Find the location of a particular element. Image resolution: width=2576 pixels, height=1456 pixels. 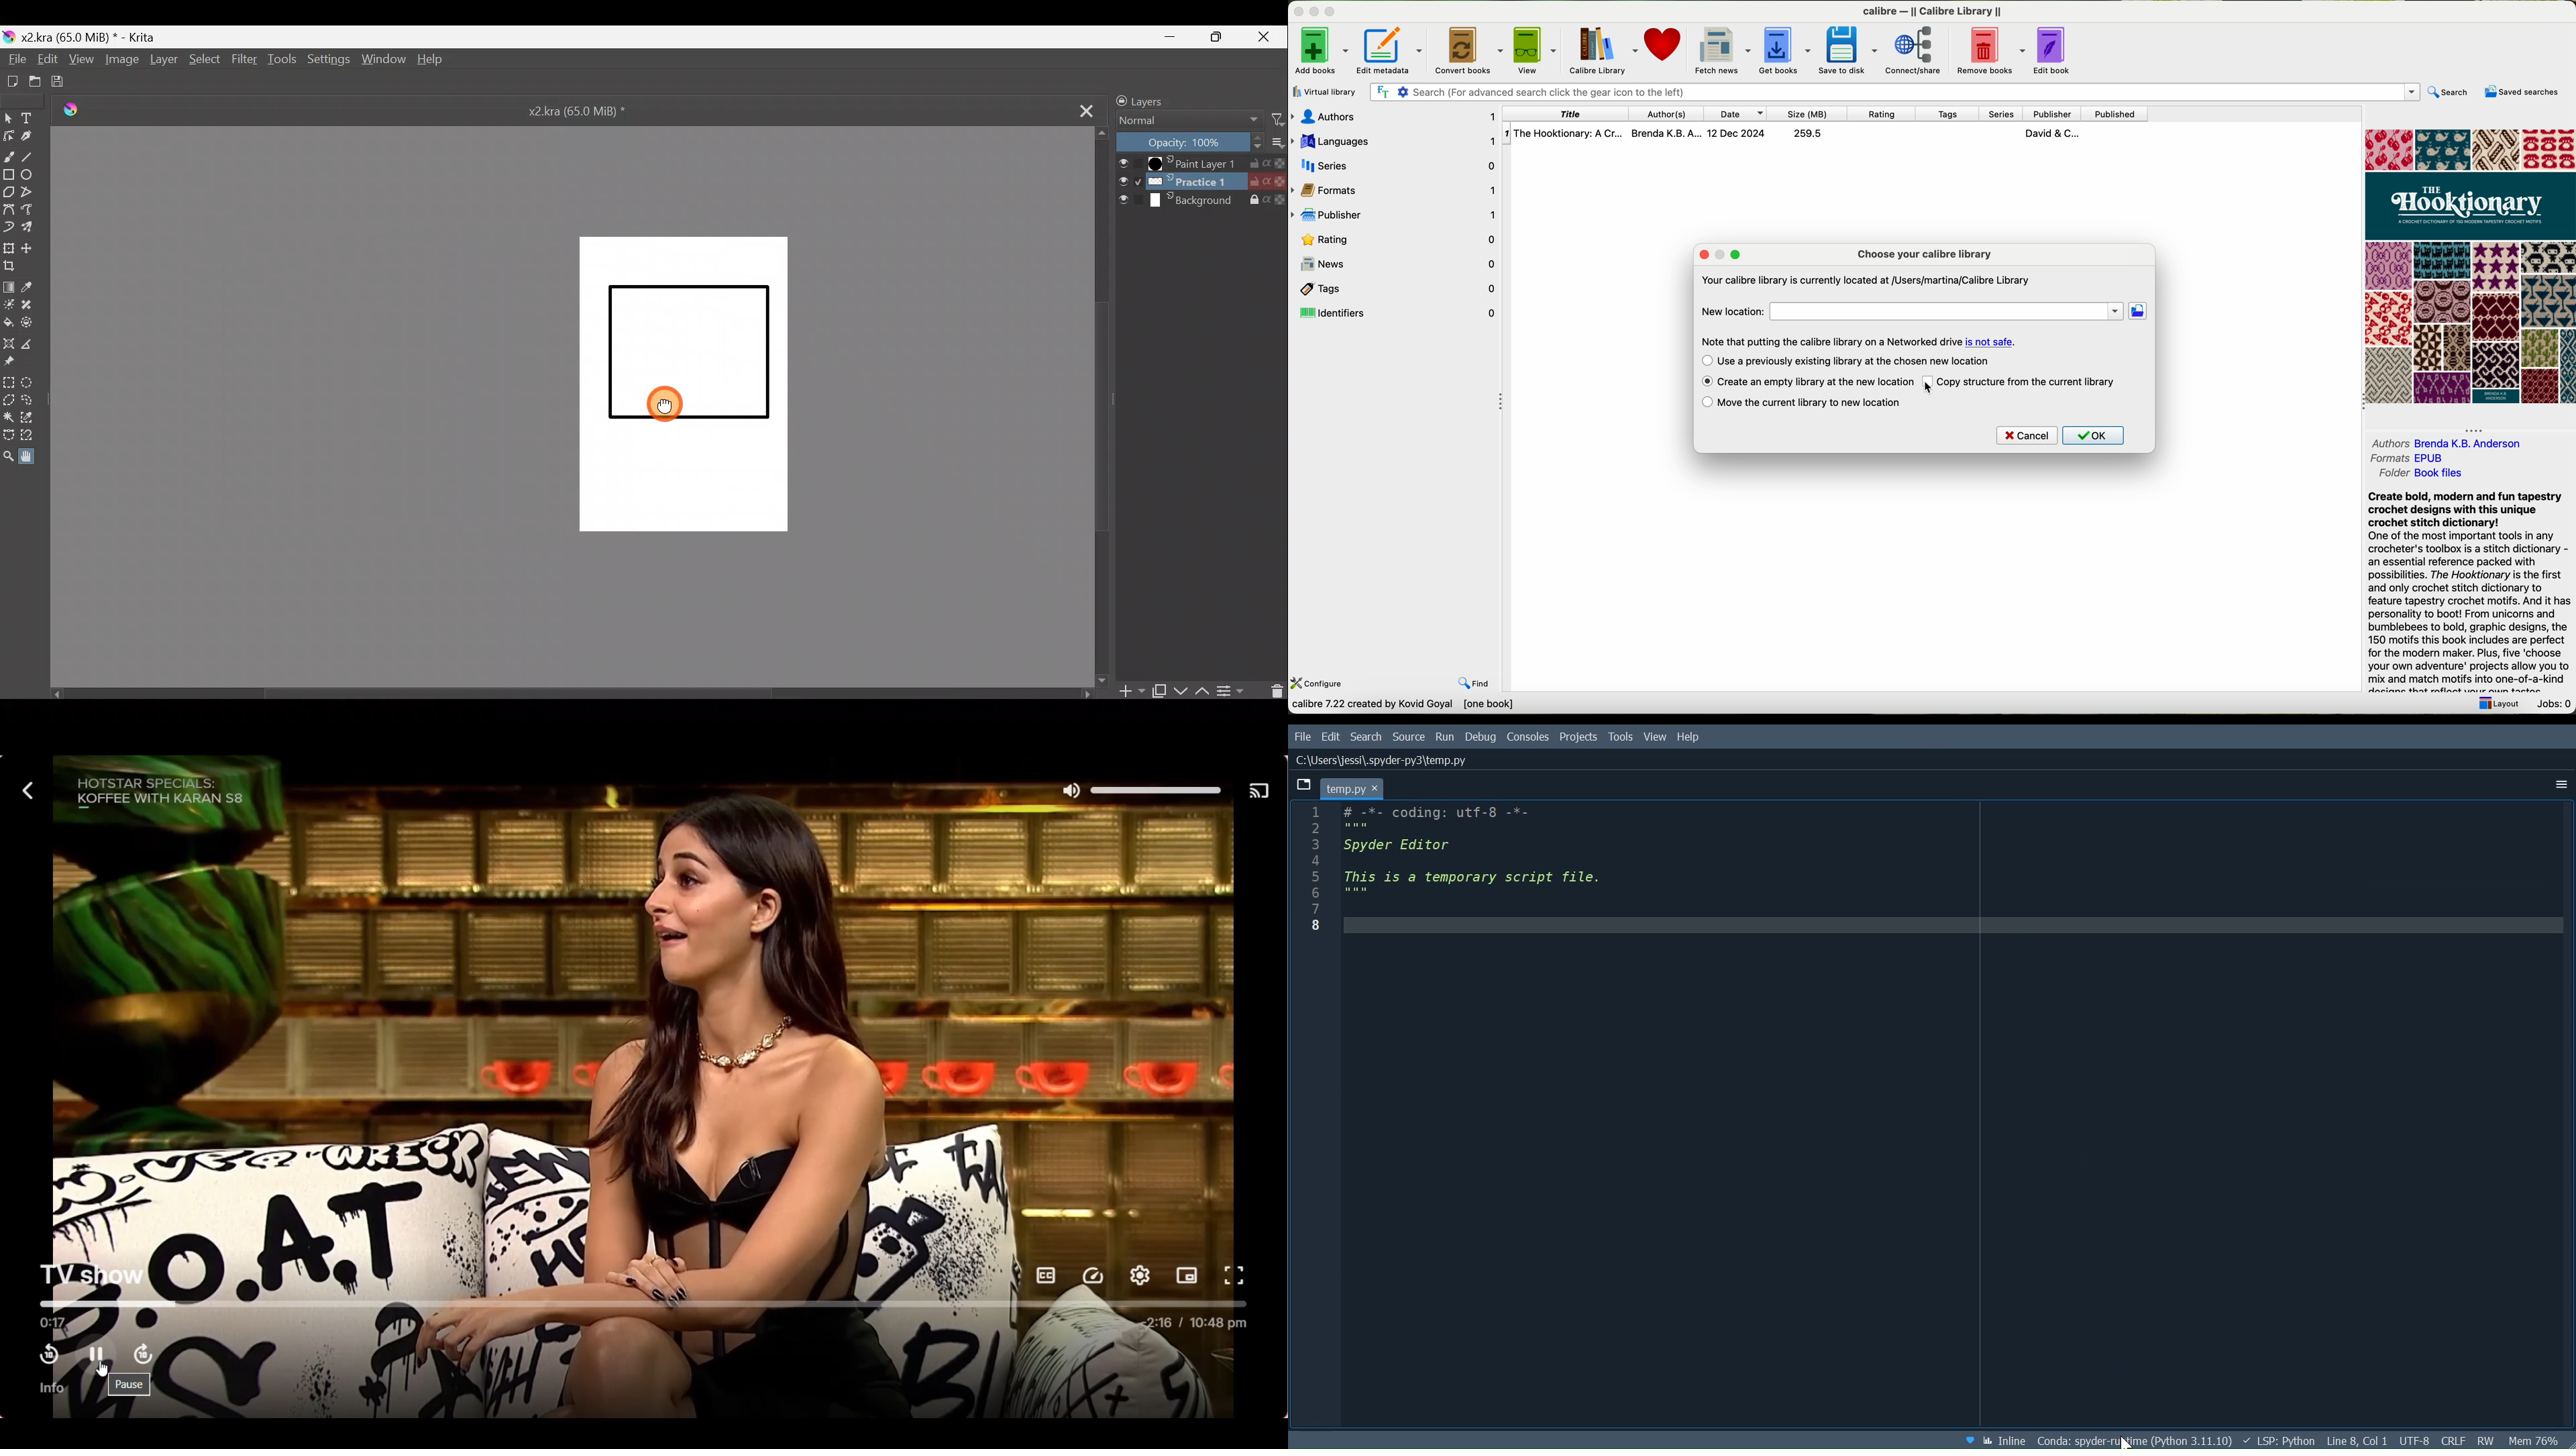

Sample a colour from the image/current layer is located at coordinates (34, 286).